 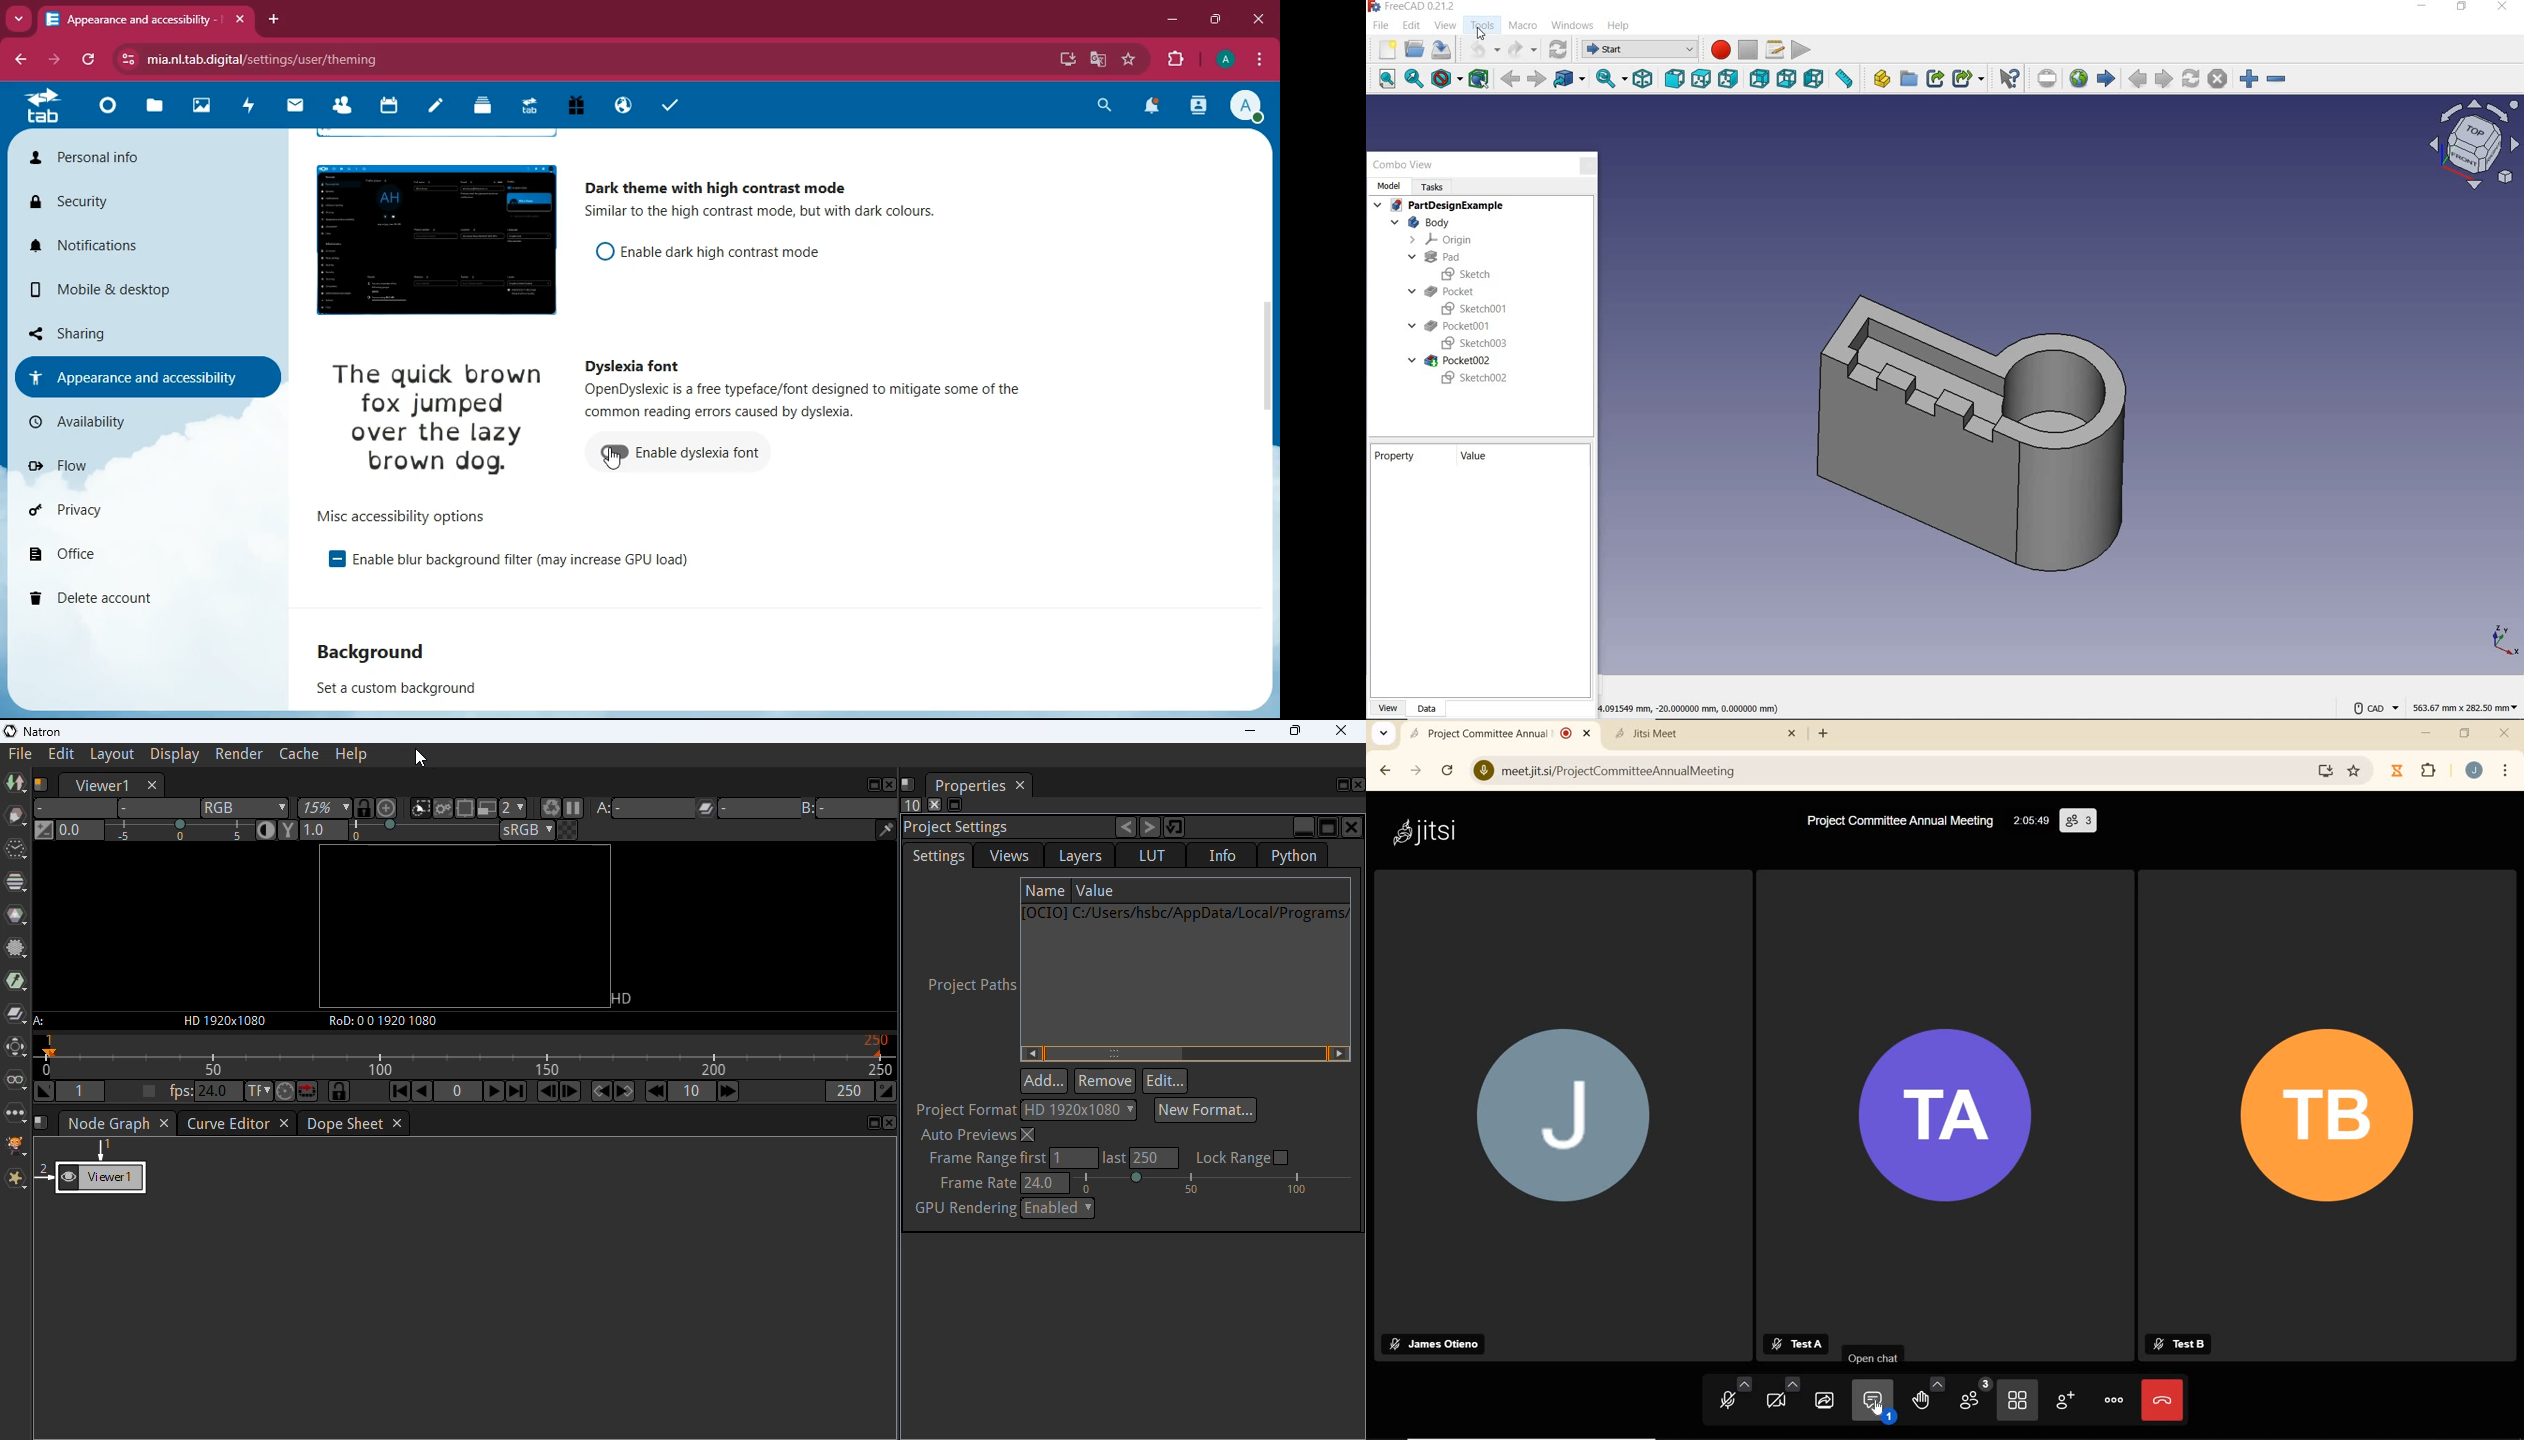 What do you see at coordinates (1431, 708) in the screenshot?
I see `Data` at bounding box center [1431, 708].